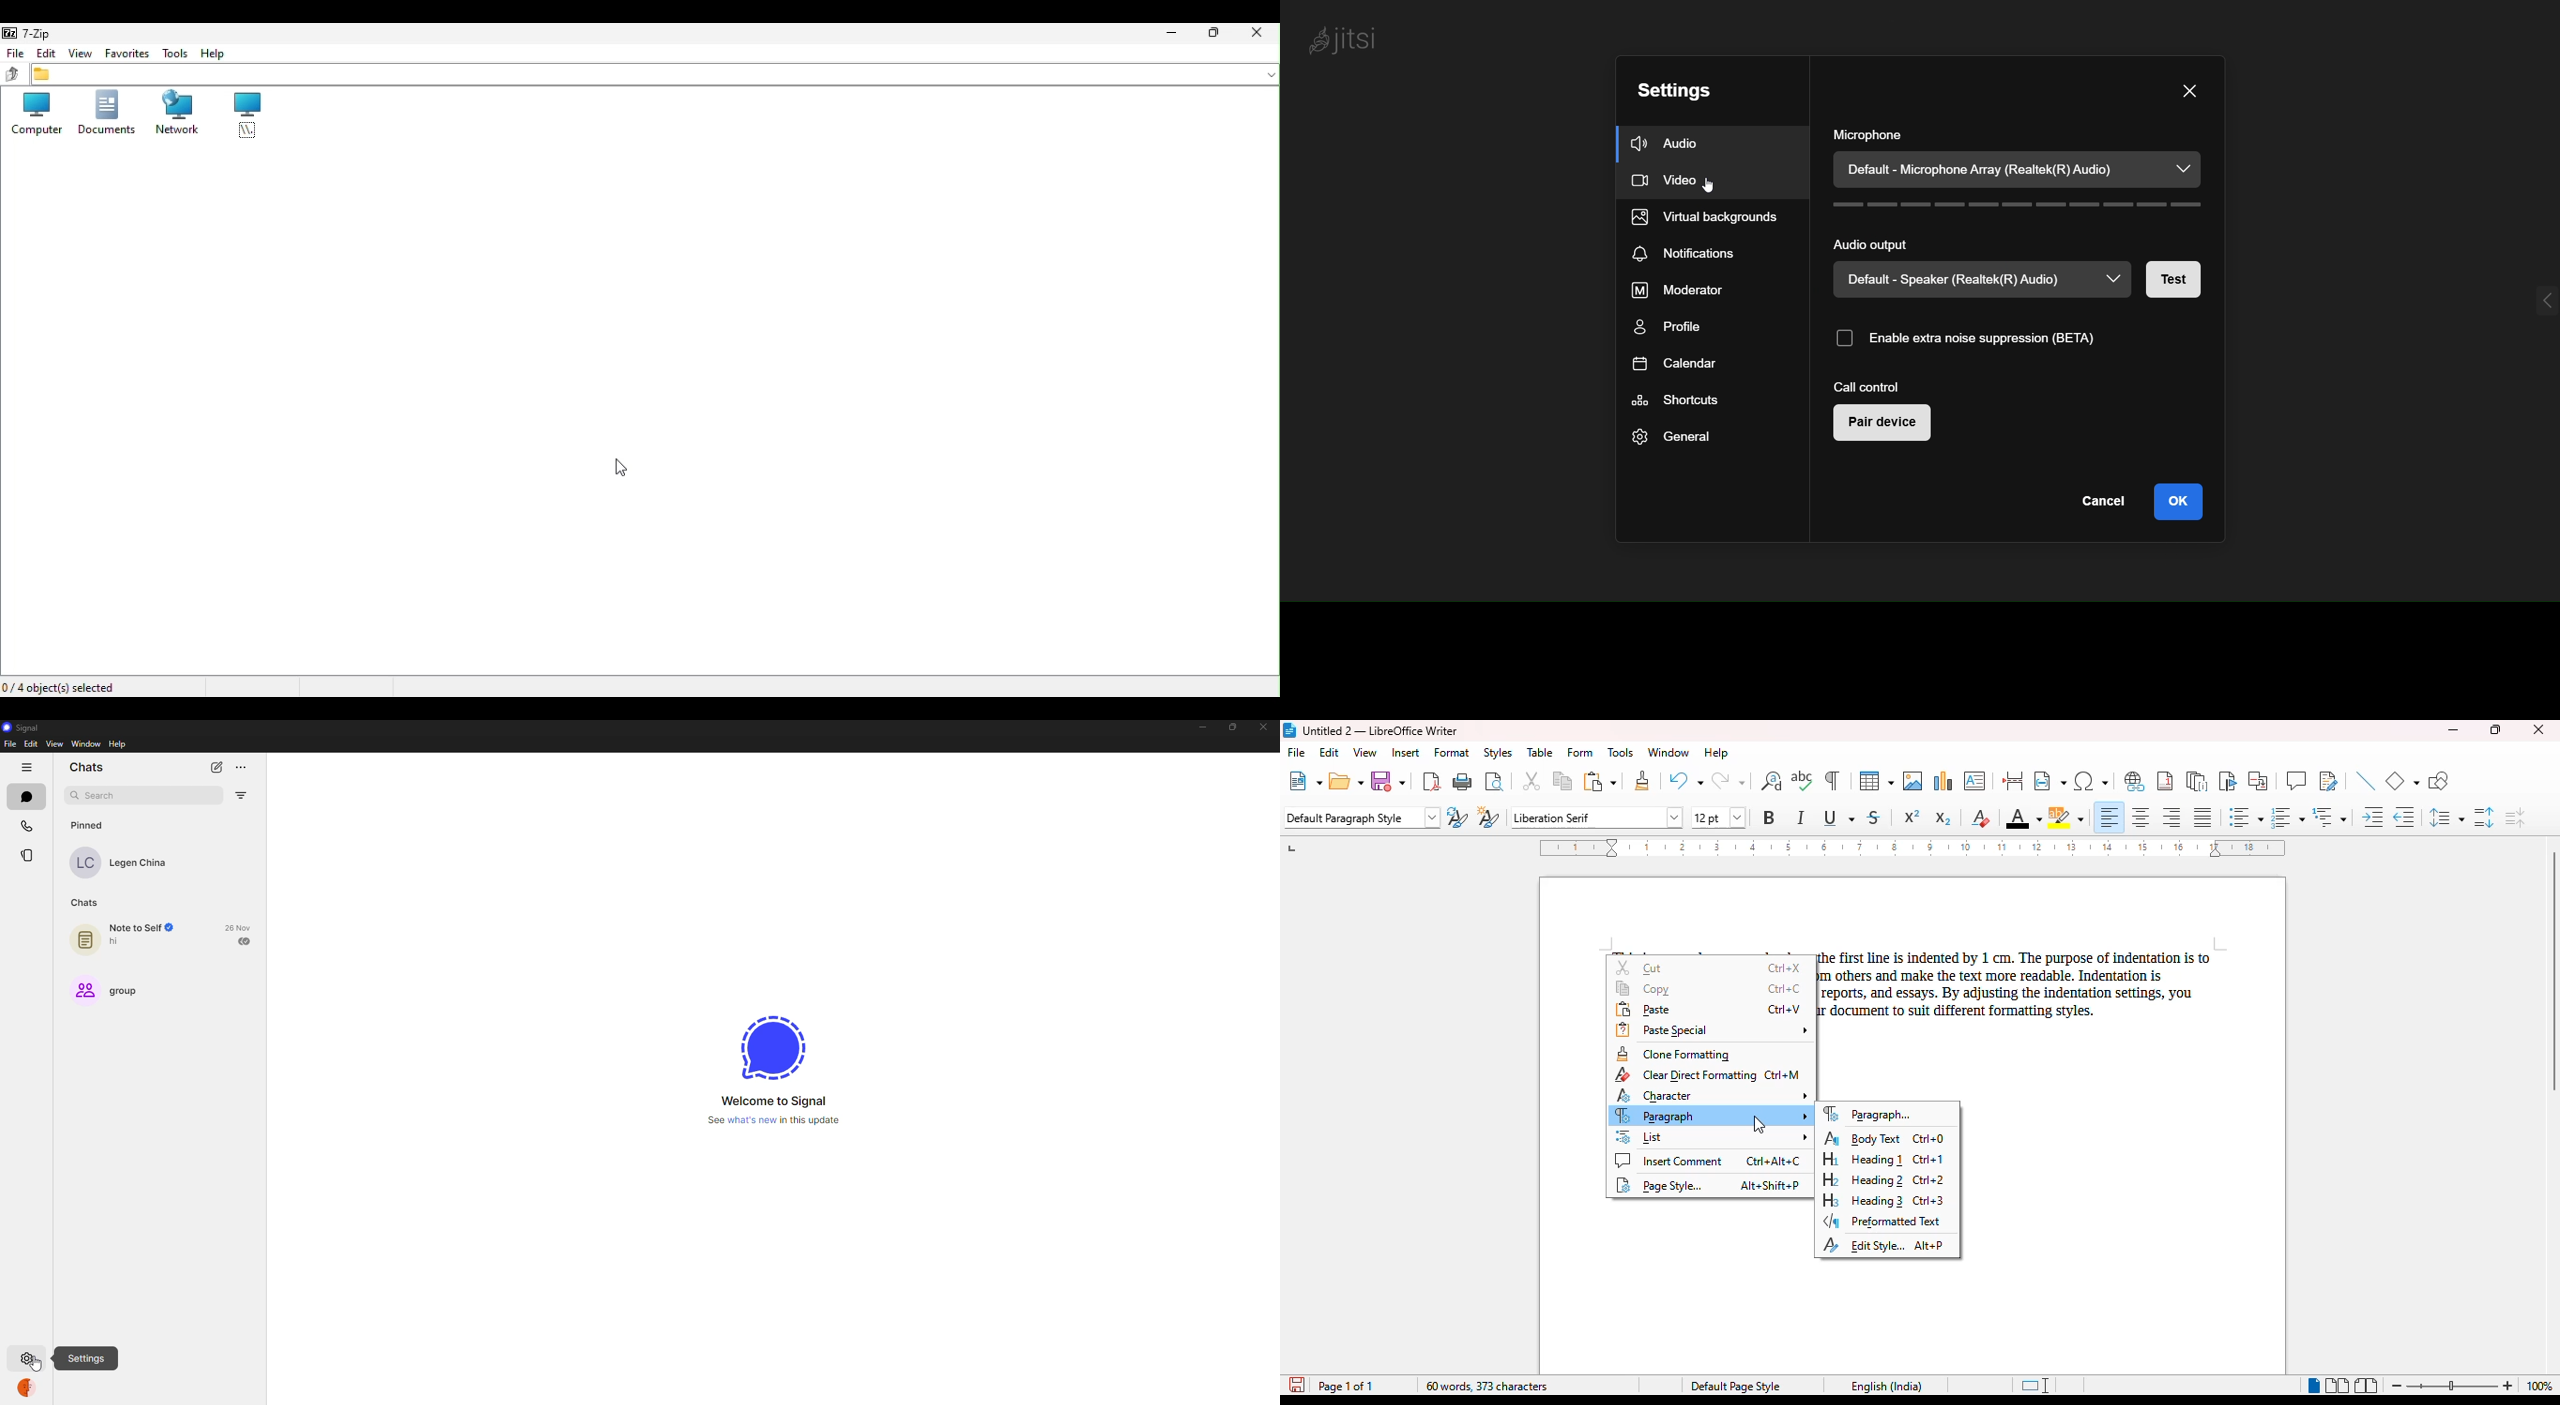 This screenshot has width=2576, height=1428. What do you see at coordinates (2484, 817) in the screenshot?
I see `increase paragraph spacing` at bounding box center [2484, 817].